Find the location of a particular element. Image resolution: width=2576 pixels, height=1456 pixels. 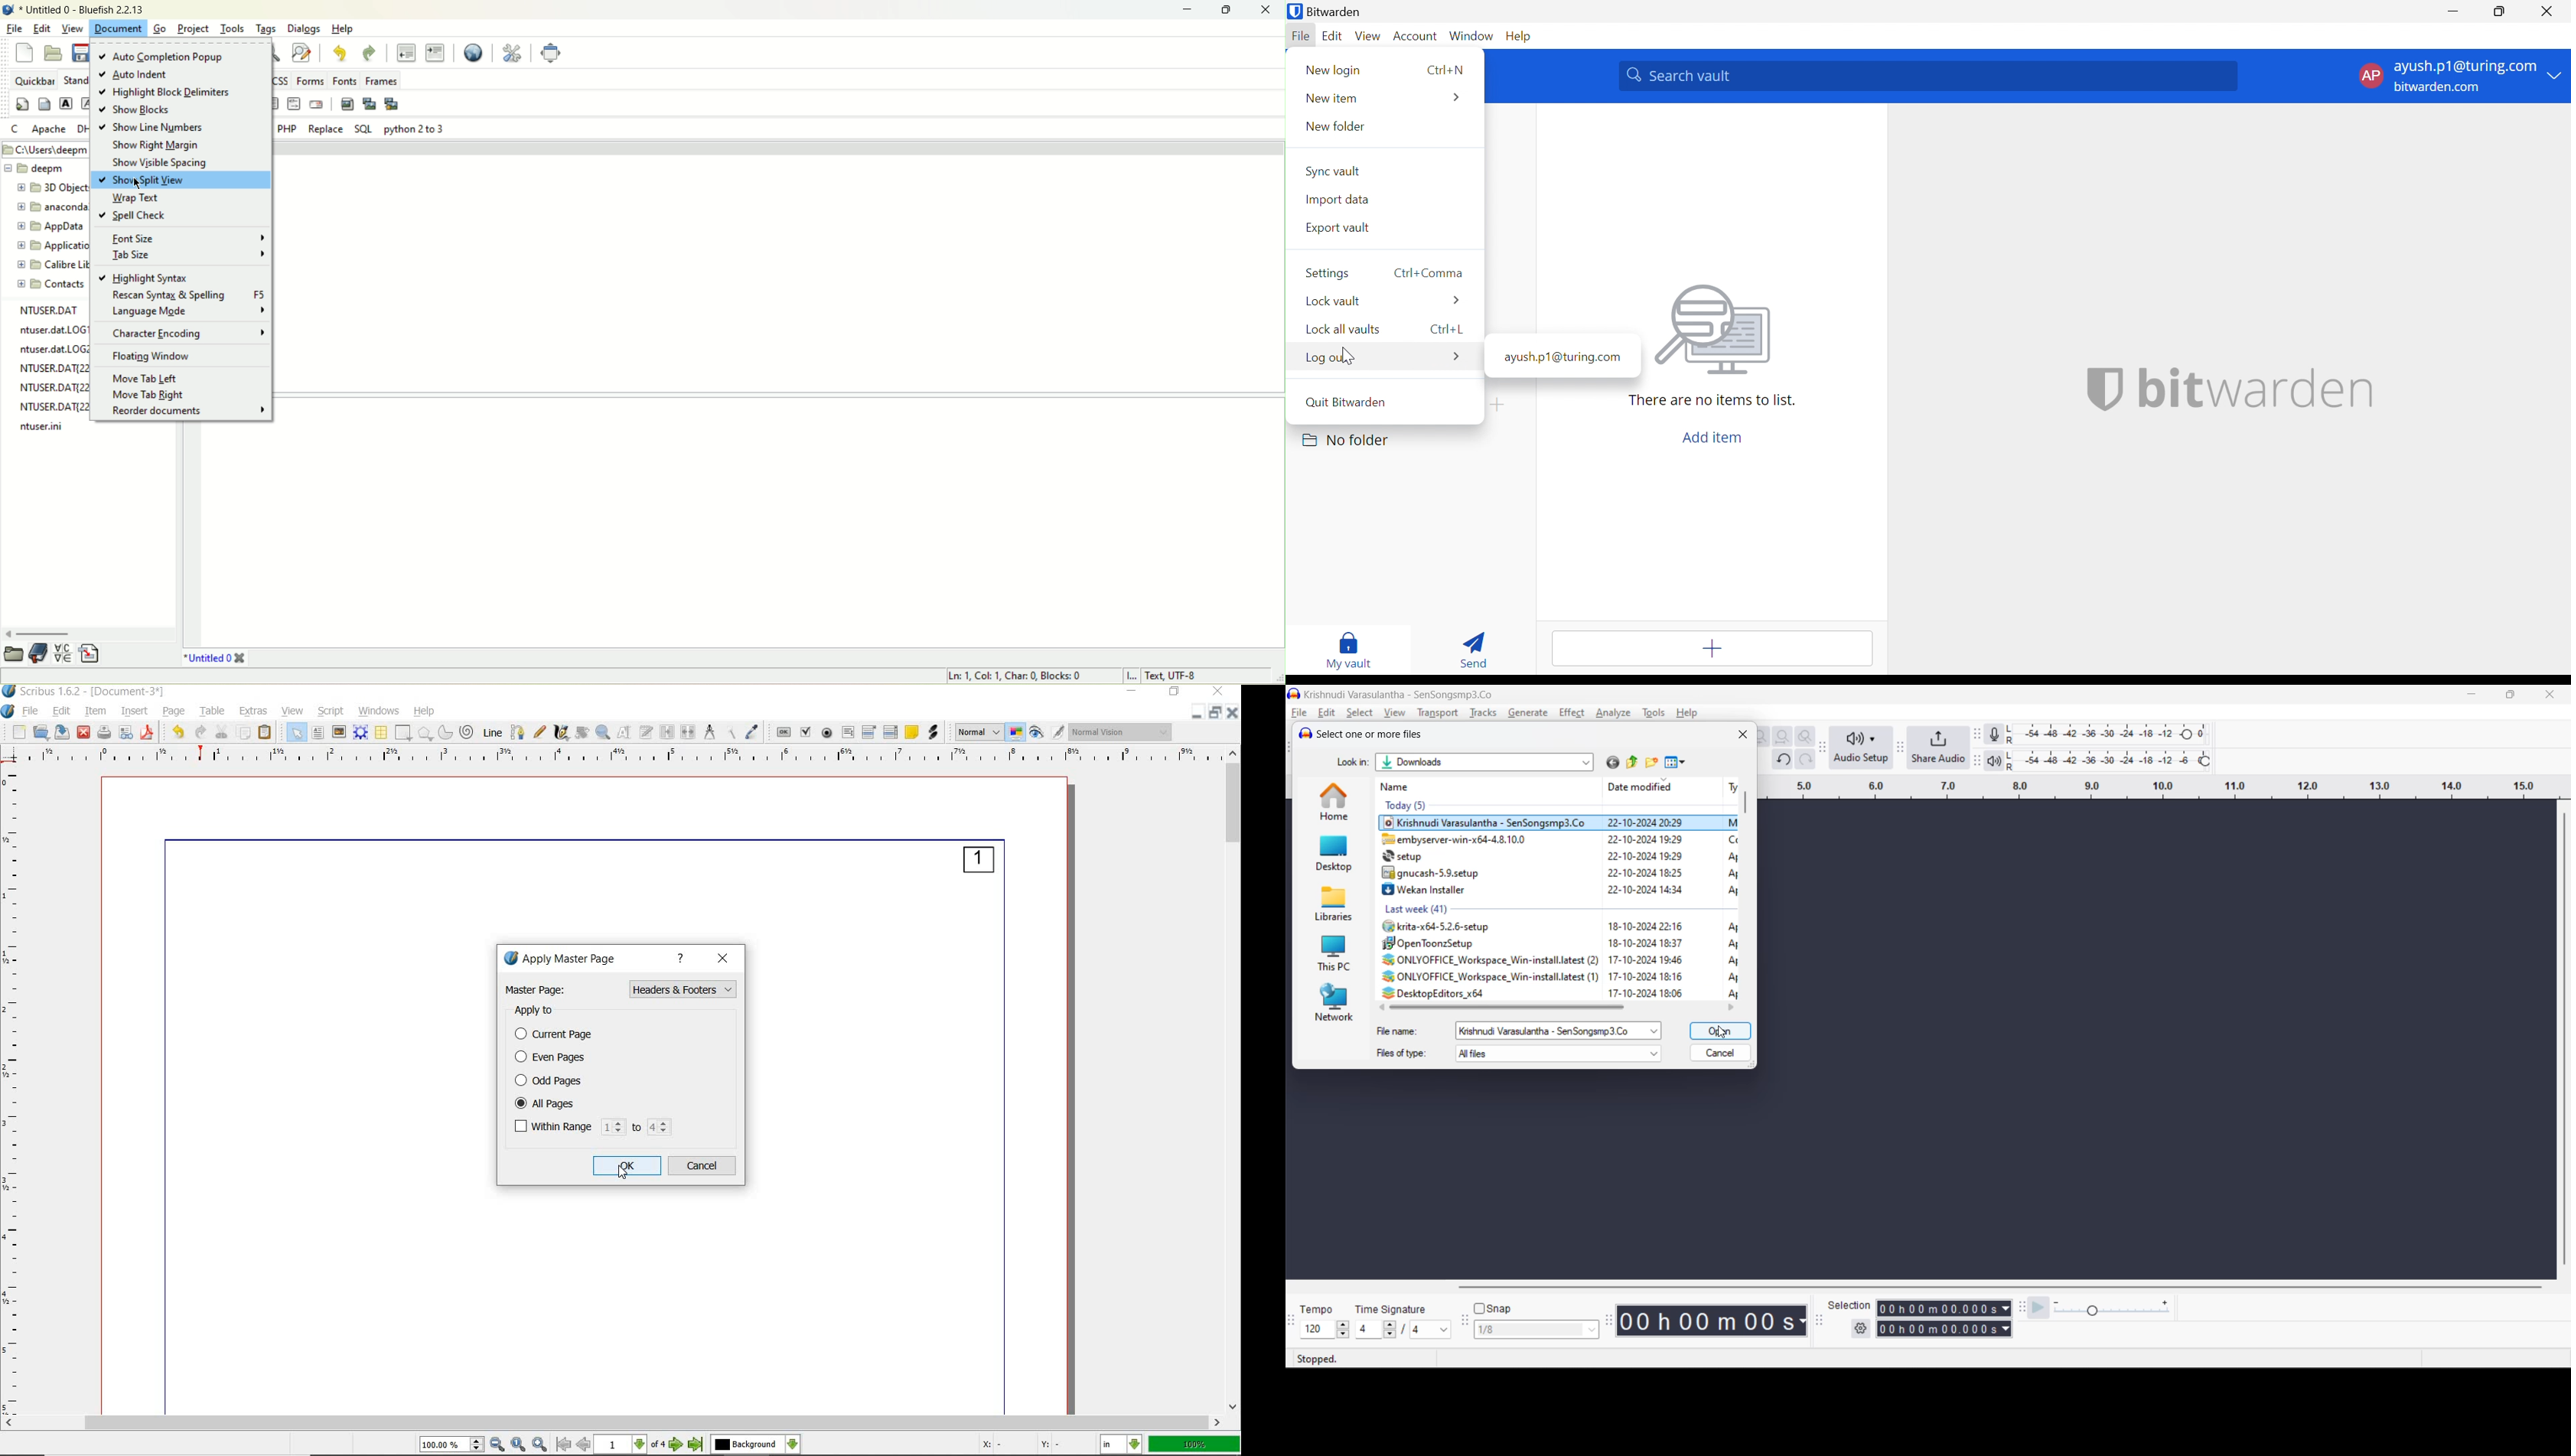

folder name is located at coordinates (47, 188).